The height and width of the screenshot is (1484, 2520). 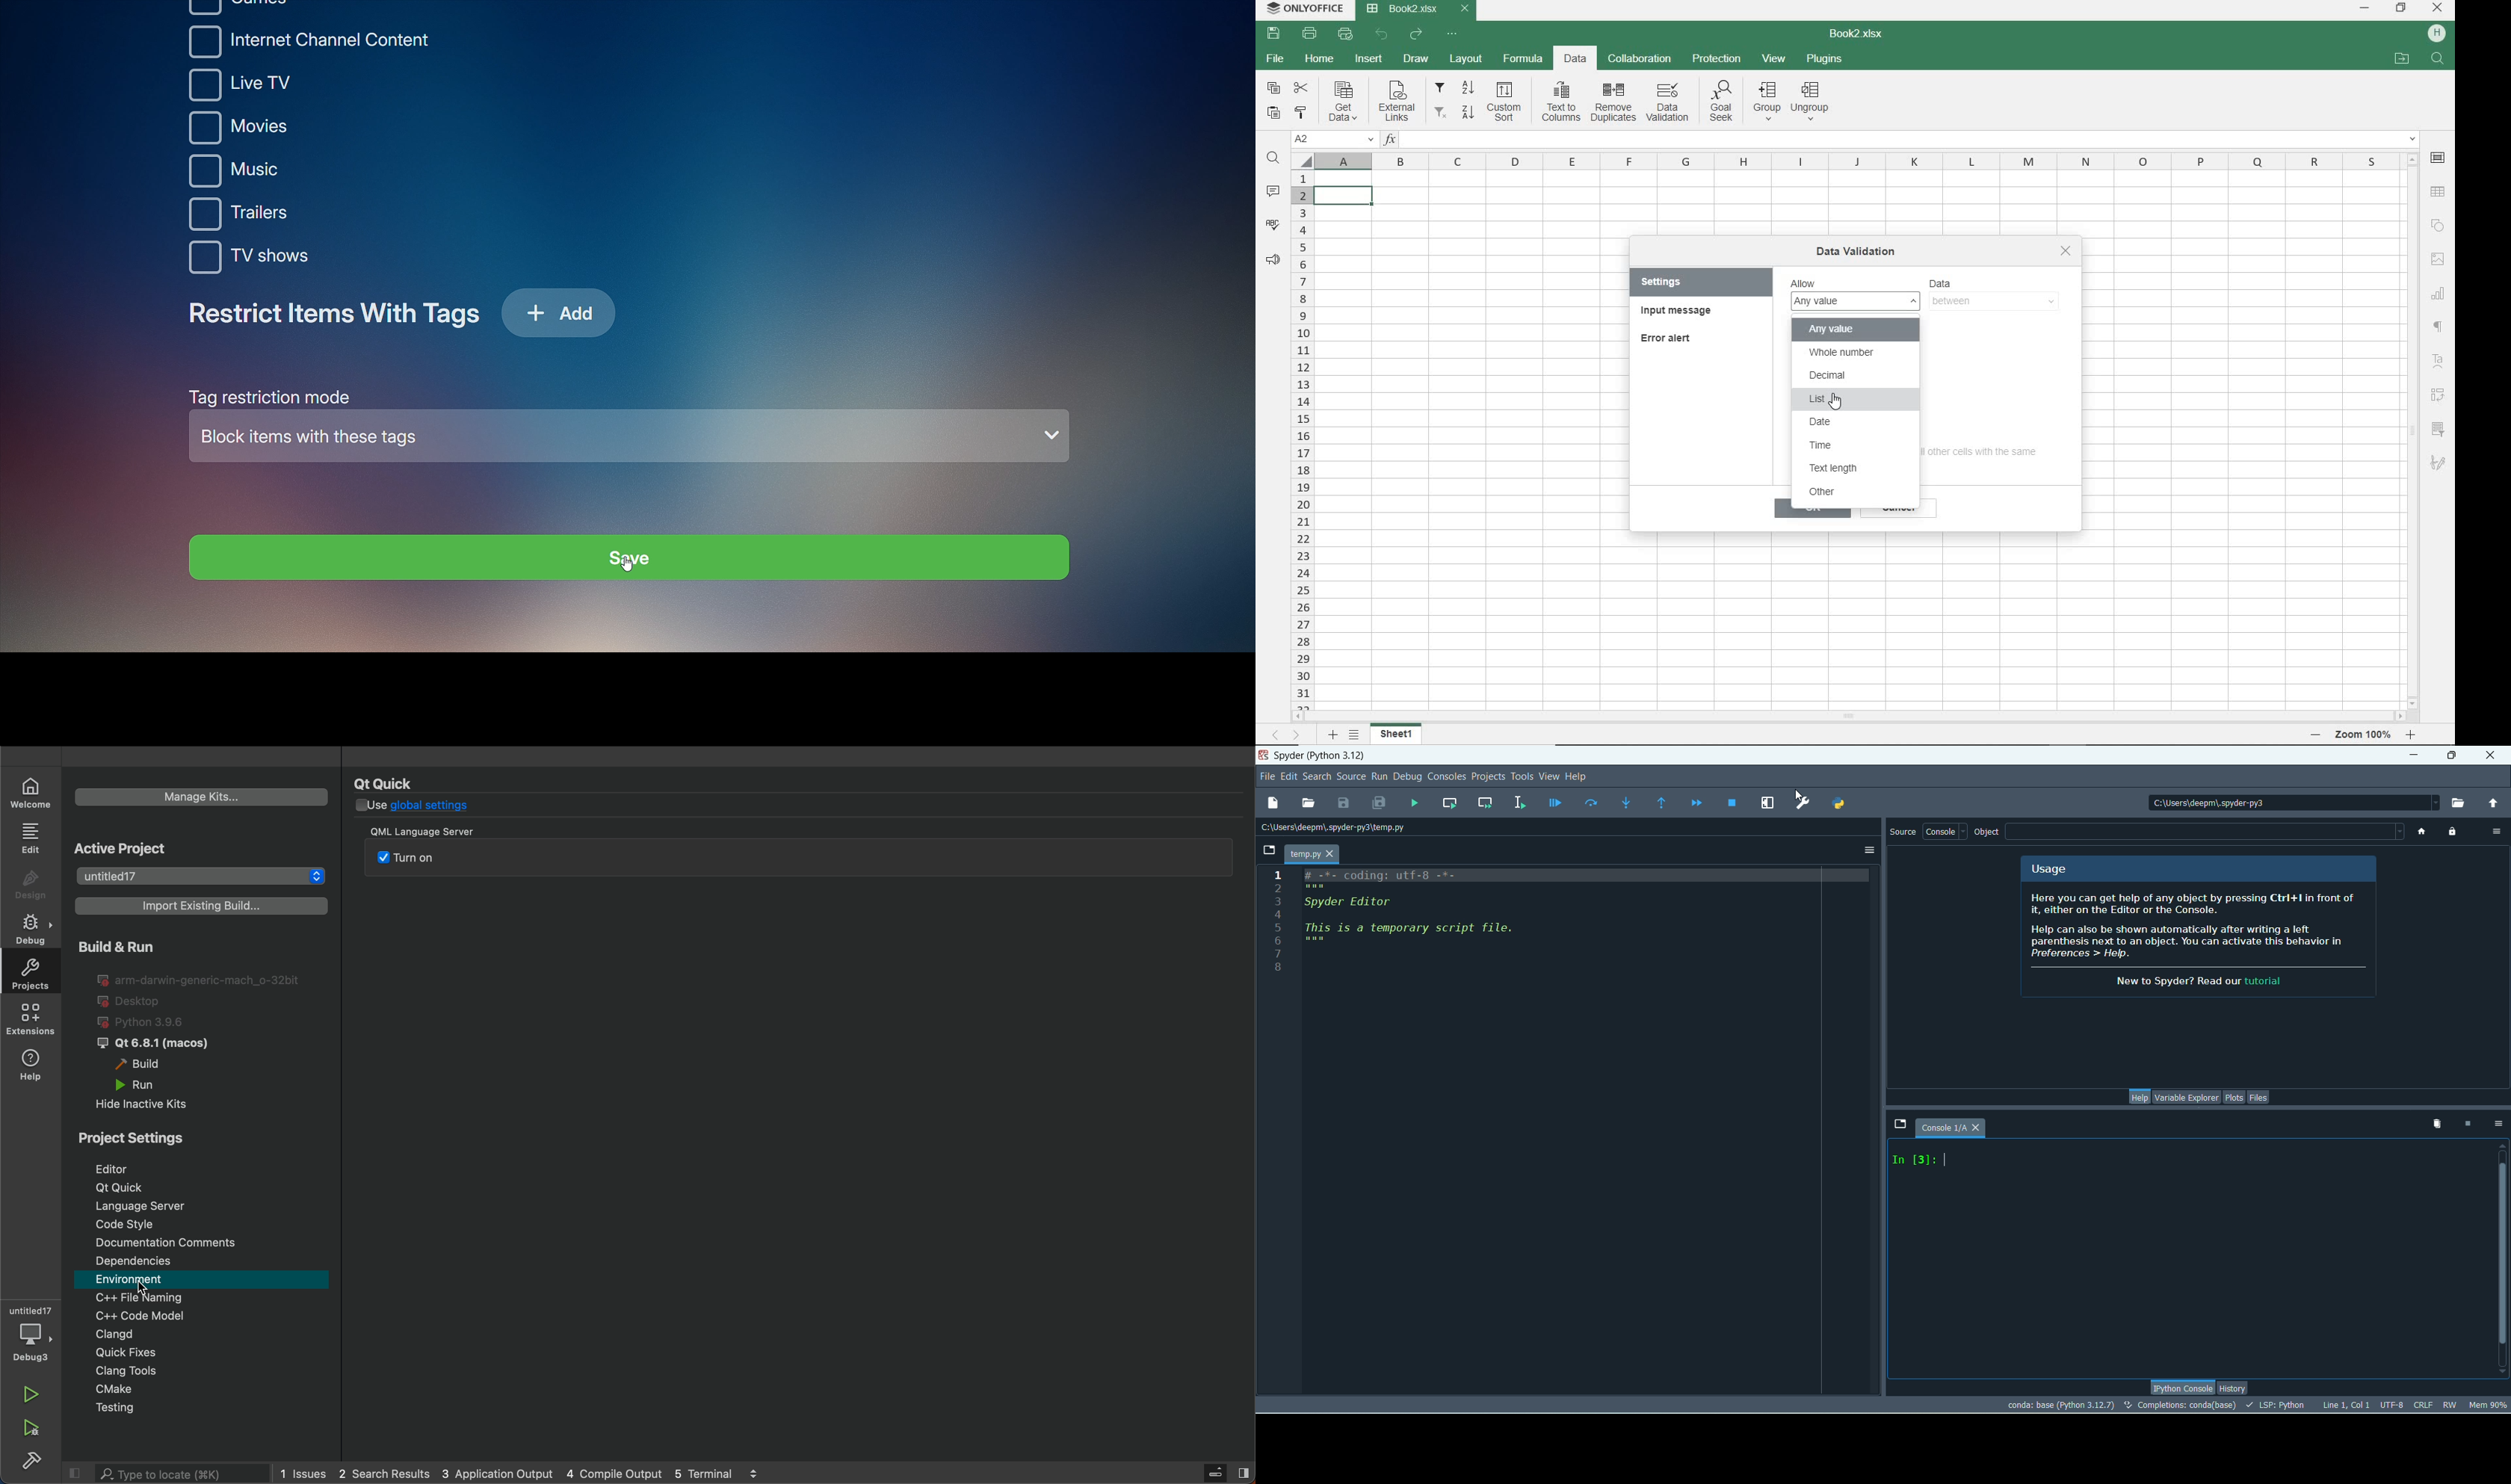 I want to click on QUICK PRINT, so click(x=1343, y=32).